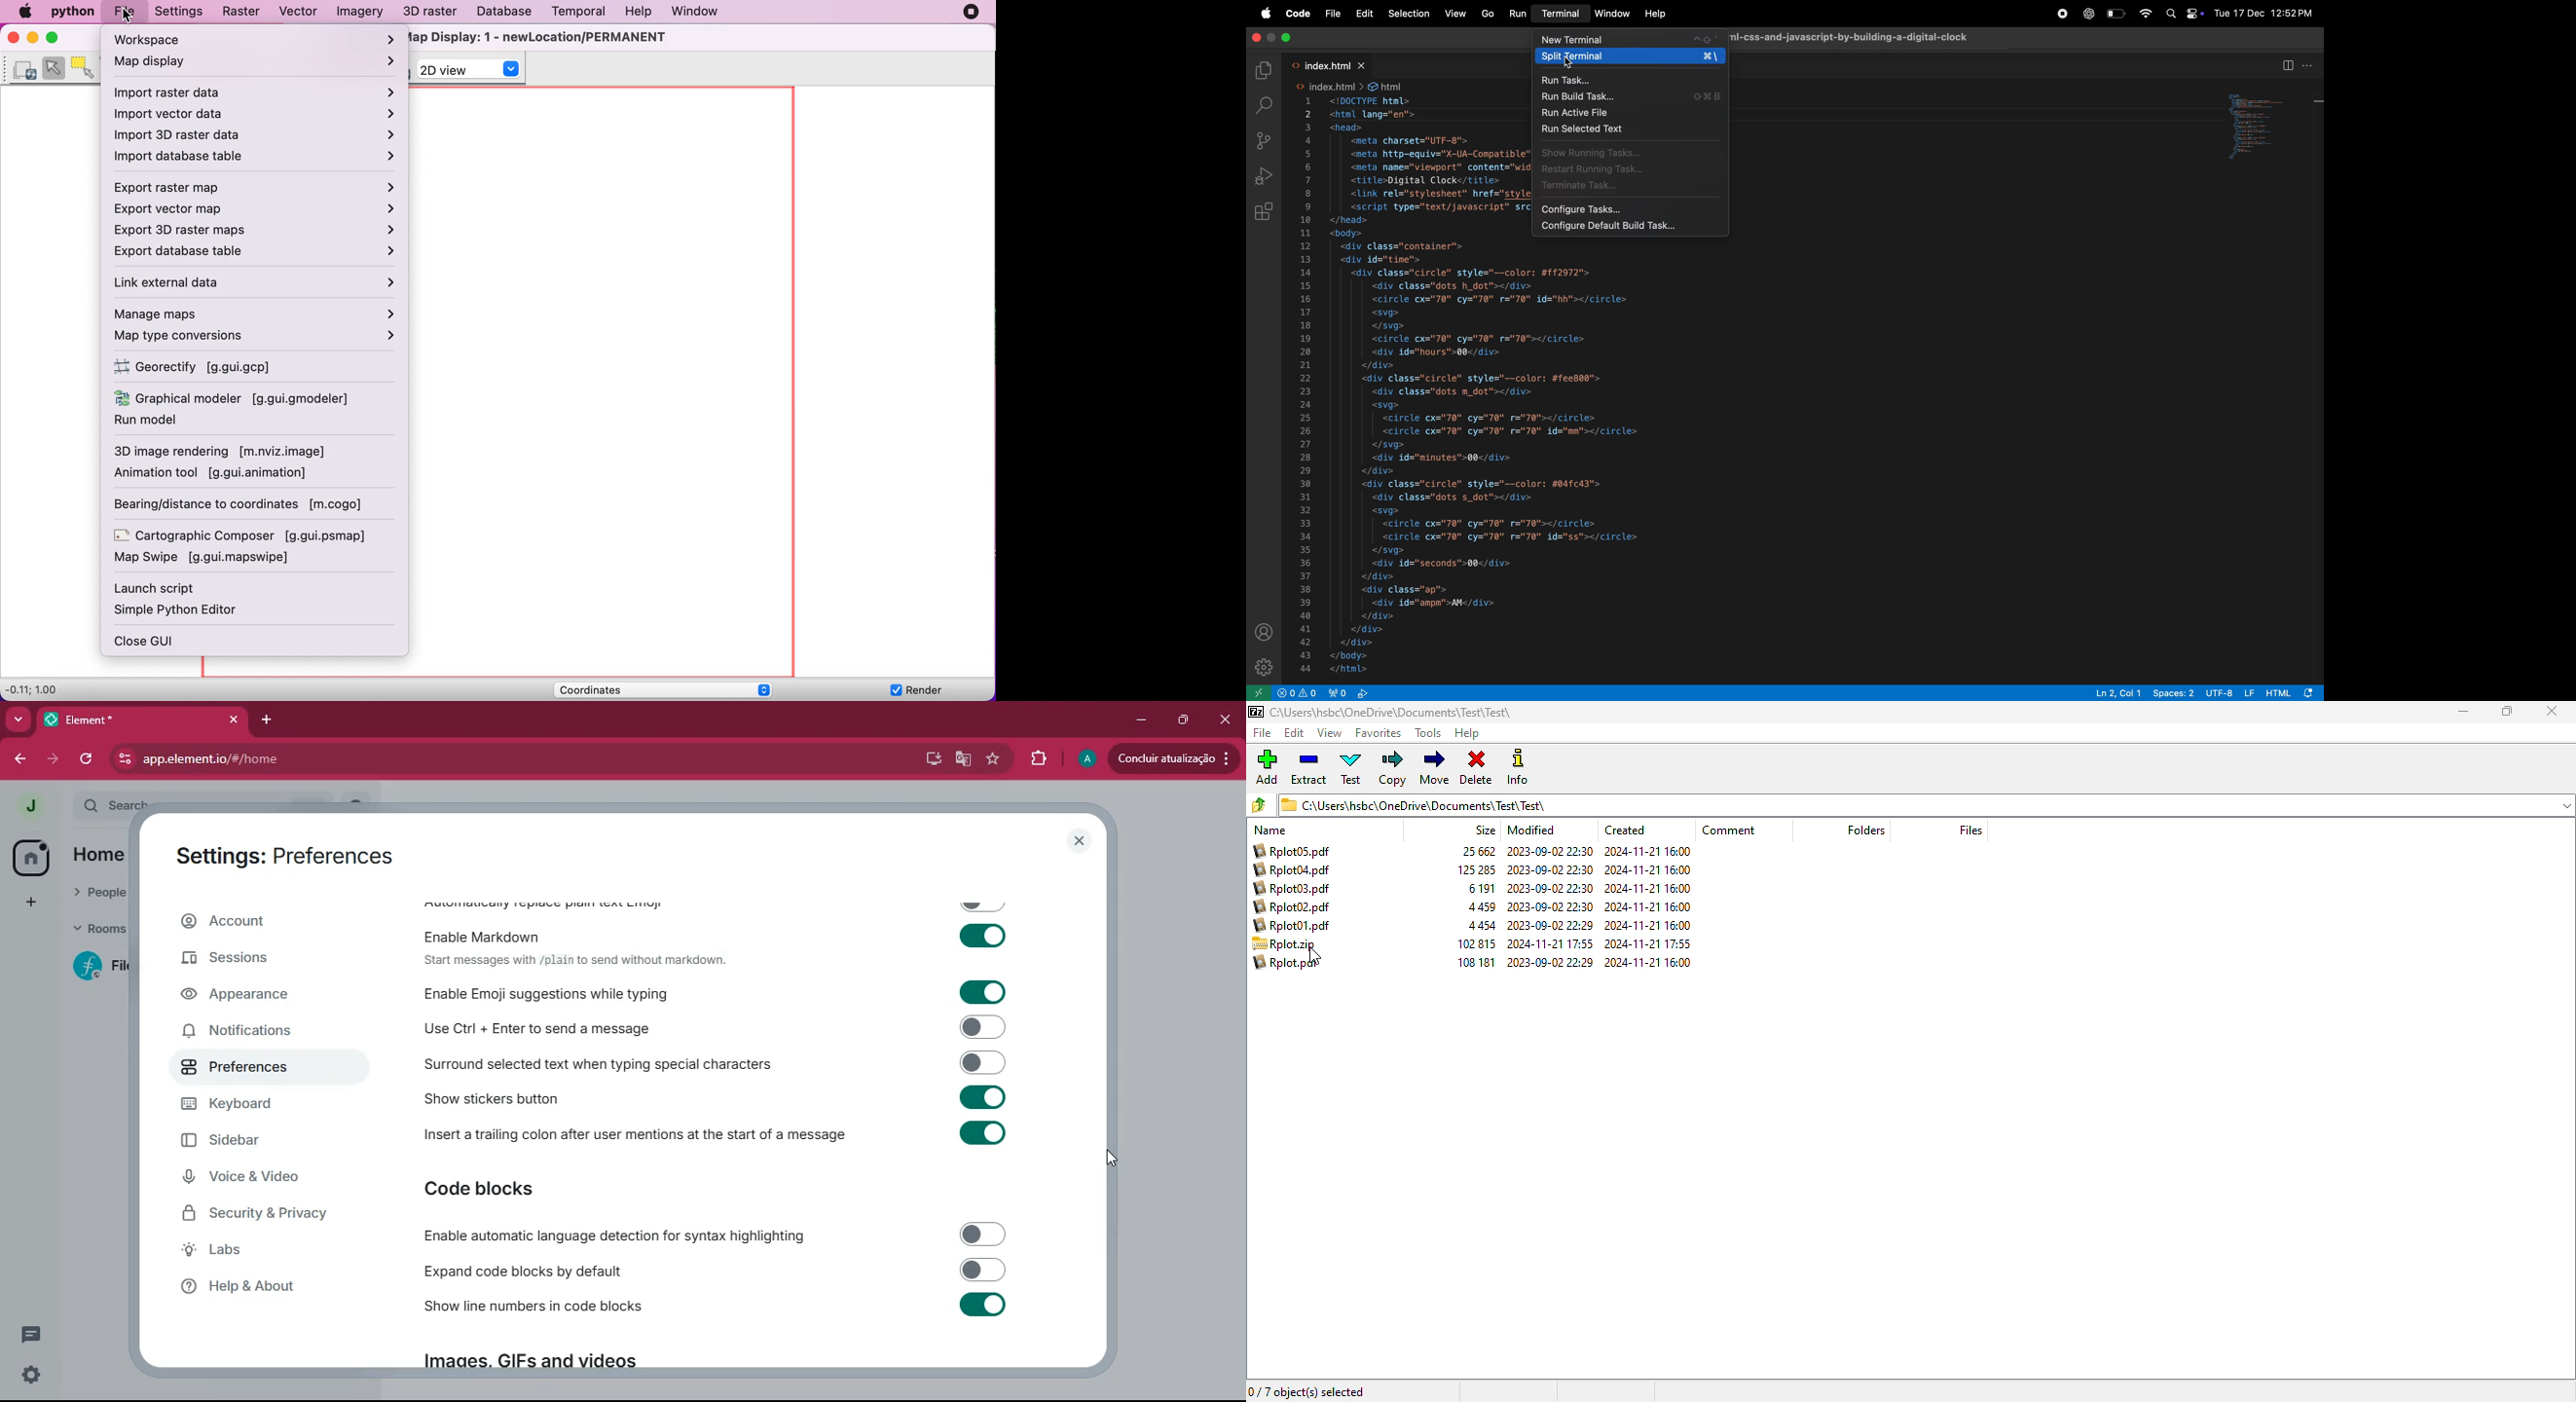 This screenshot has height=1428, width=2576. Describe the element at coordinates (266, 719) in the screenshot. I see `add tab` at that location.